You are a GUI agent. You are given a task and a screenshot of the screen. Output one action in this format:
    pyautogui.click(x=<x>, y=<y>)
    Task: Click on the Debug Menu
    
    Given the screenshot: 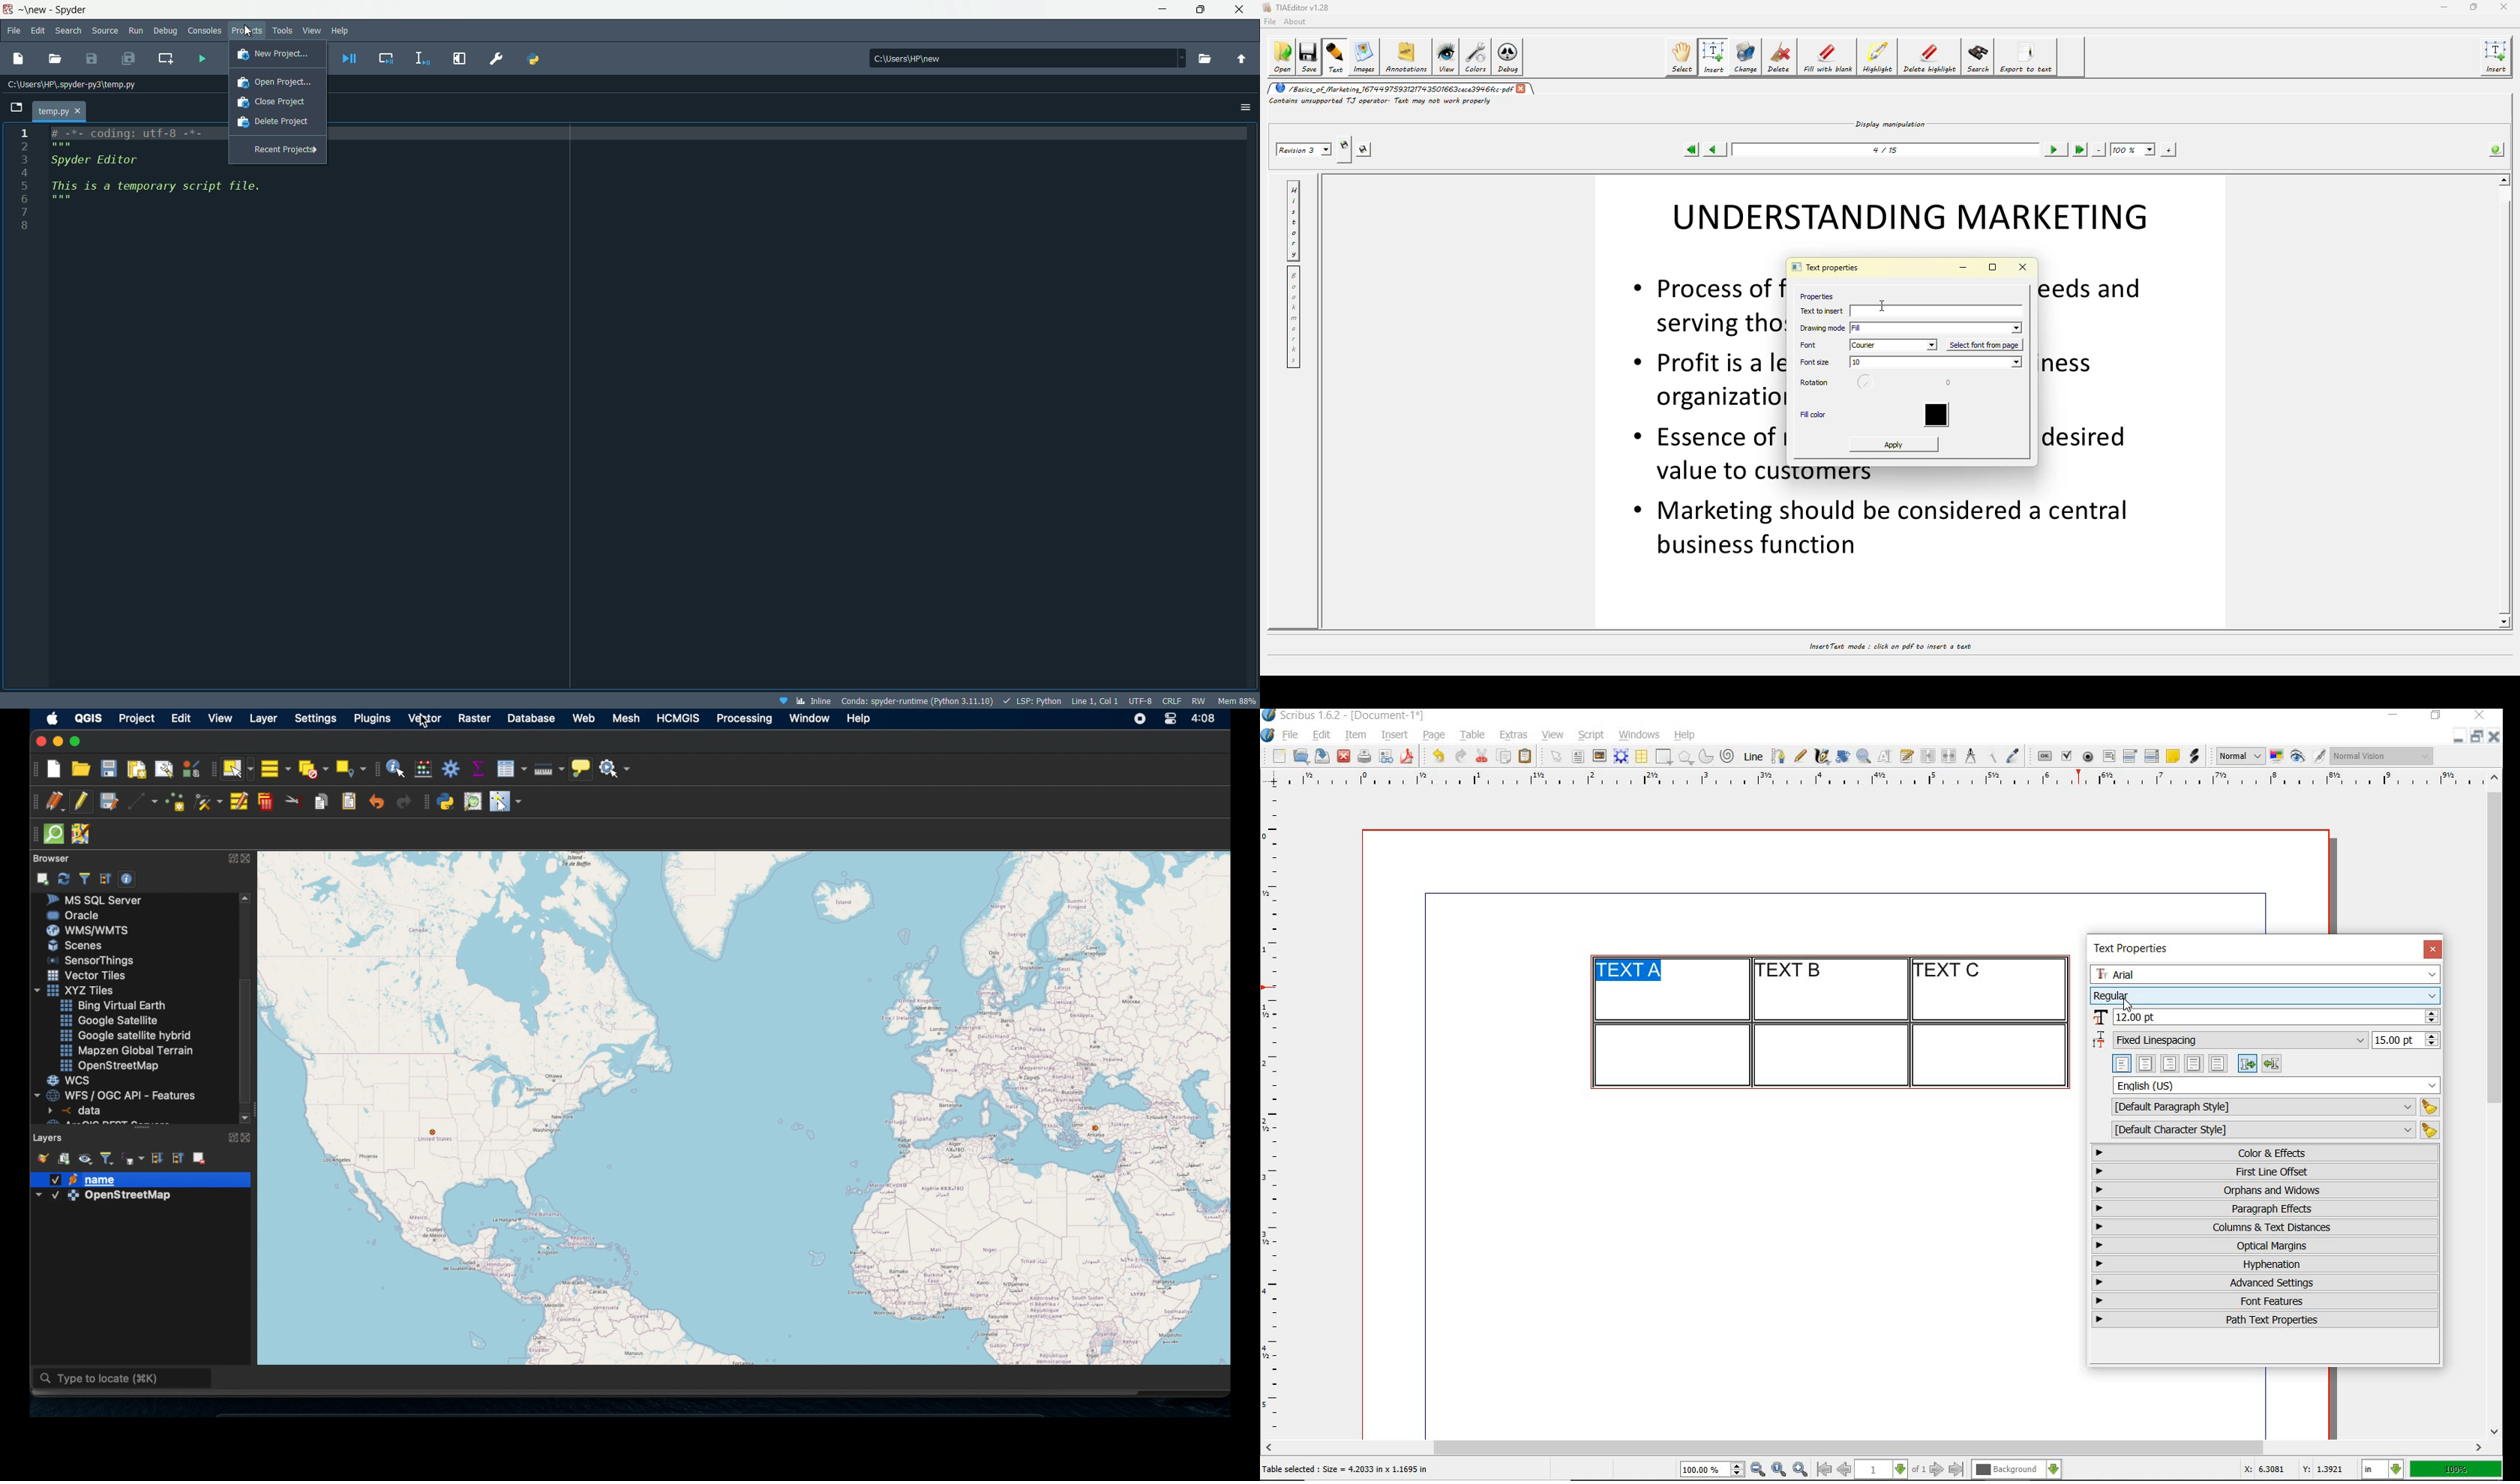 What is the action you would take?
    pyautogui.click(x=165, y=32)
    